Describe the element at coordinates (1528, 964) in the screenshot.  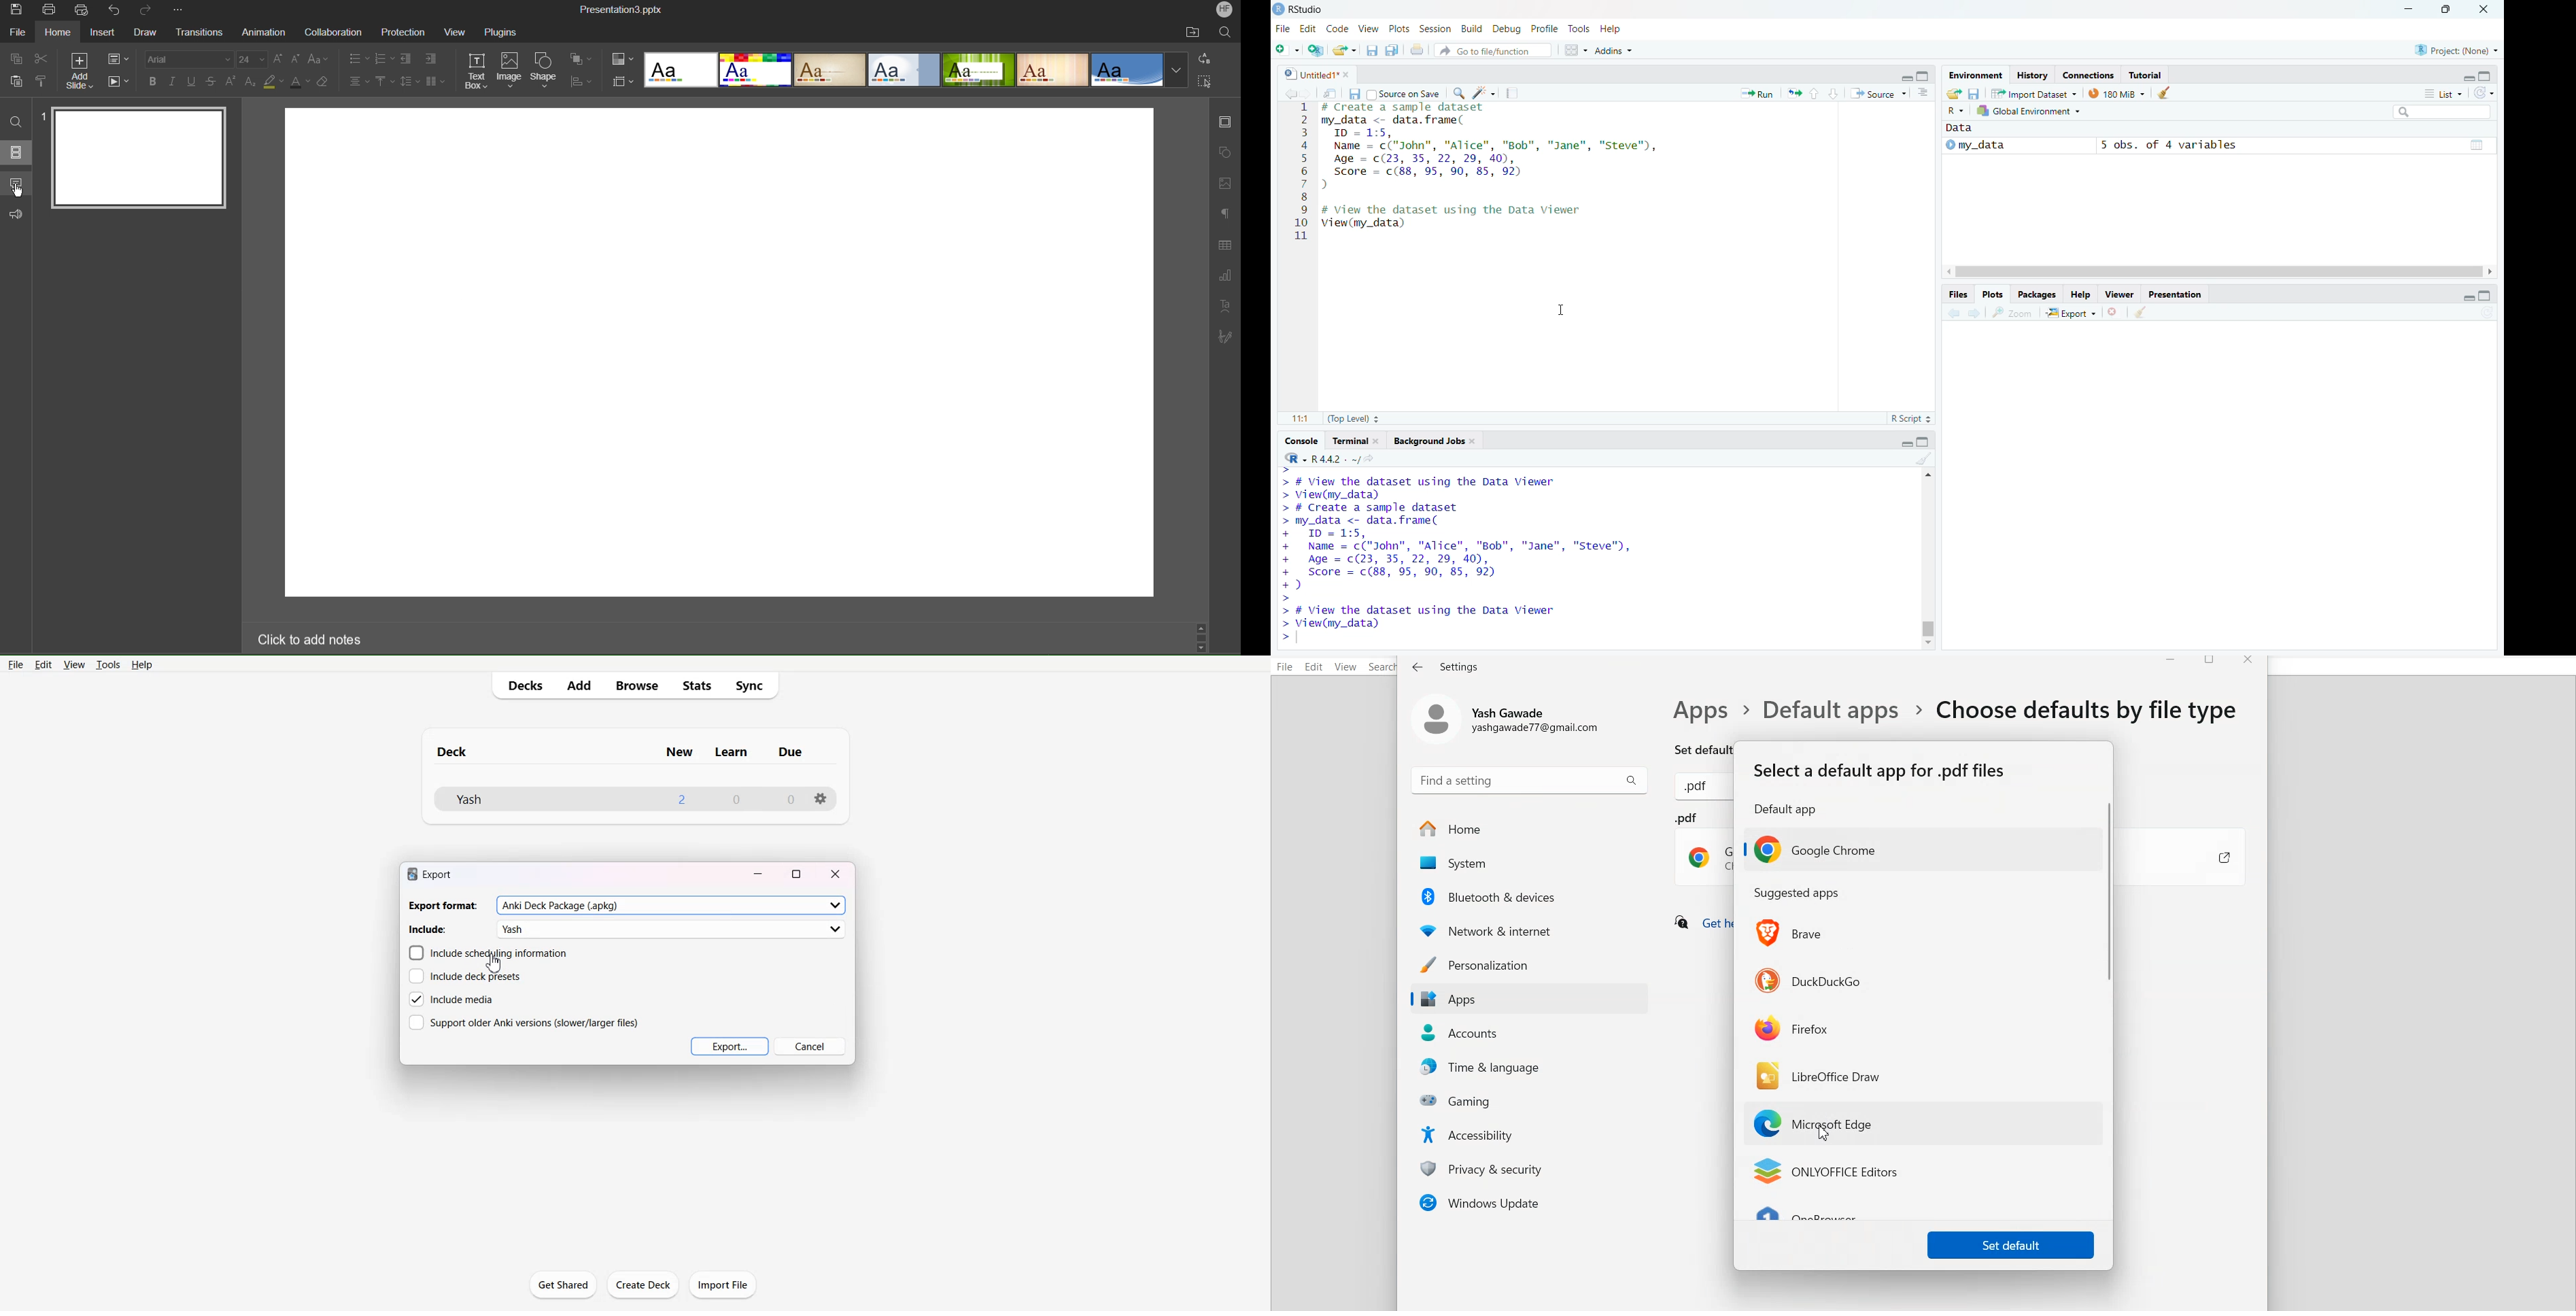
I see `Personalization` at that location.